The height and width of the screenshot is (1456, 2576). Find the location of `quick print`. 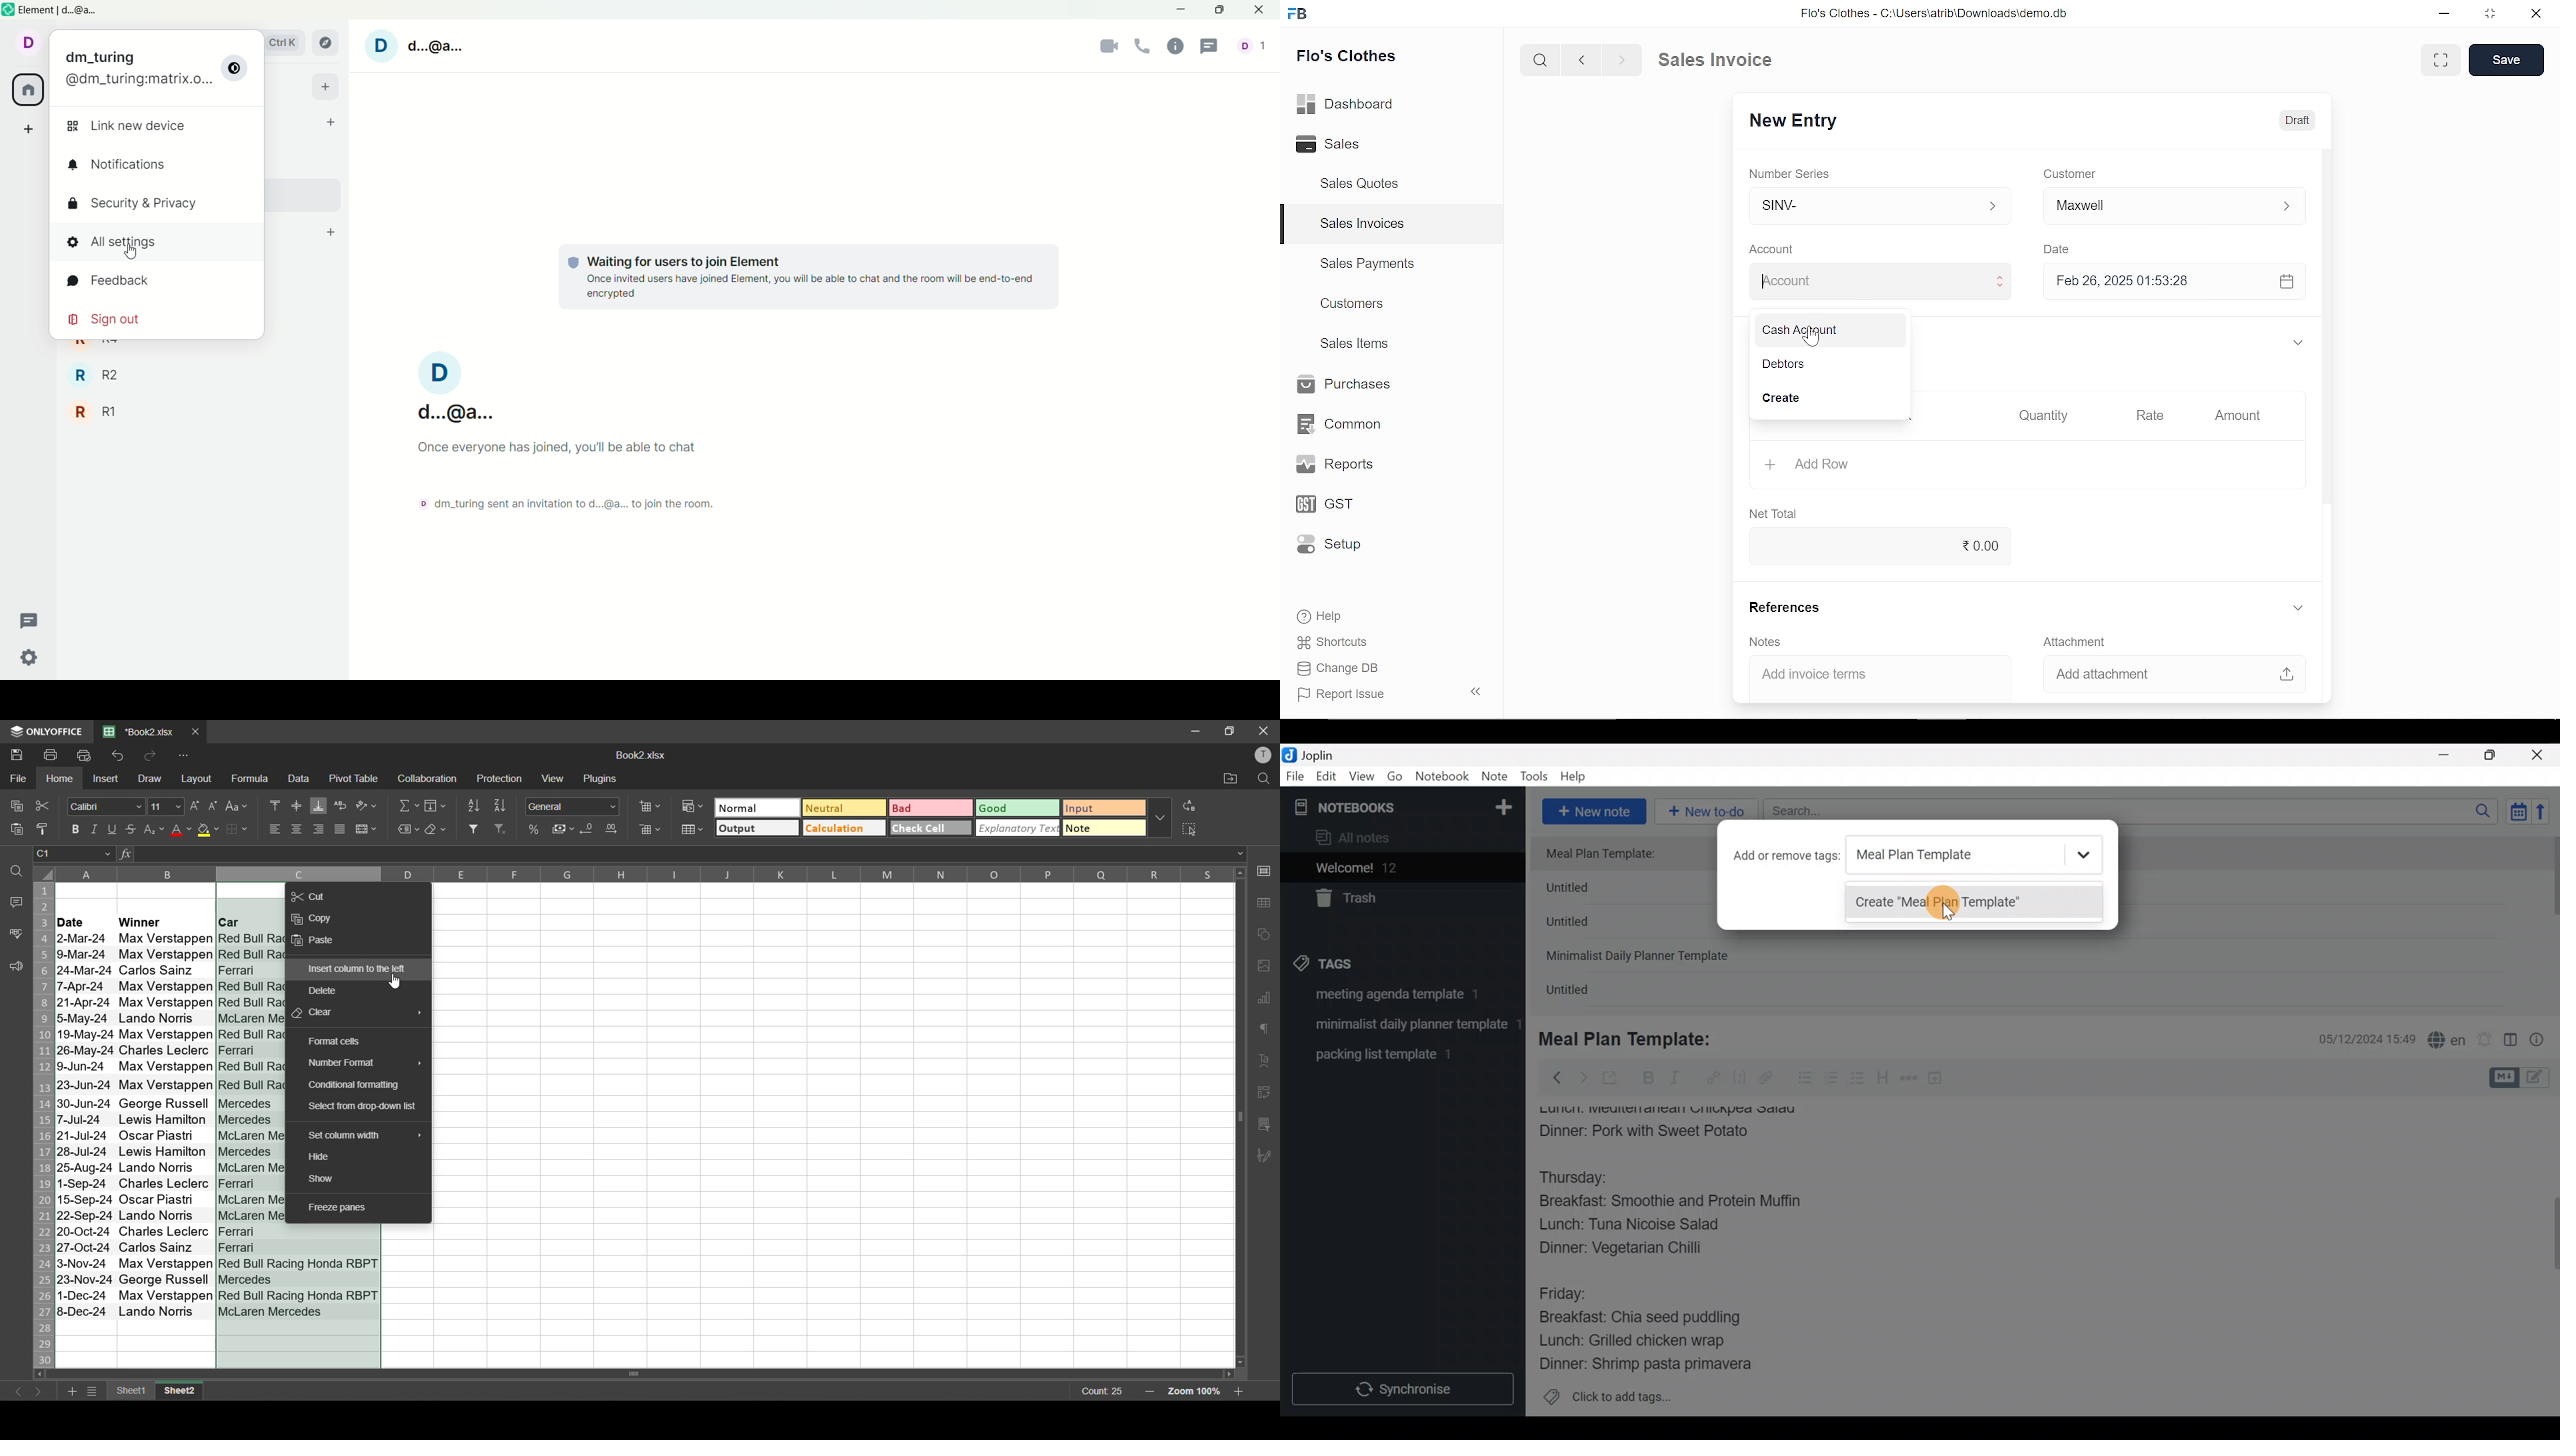

quick print is located at coordinates (87, 755).